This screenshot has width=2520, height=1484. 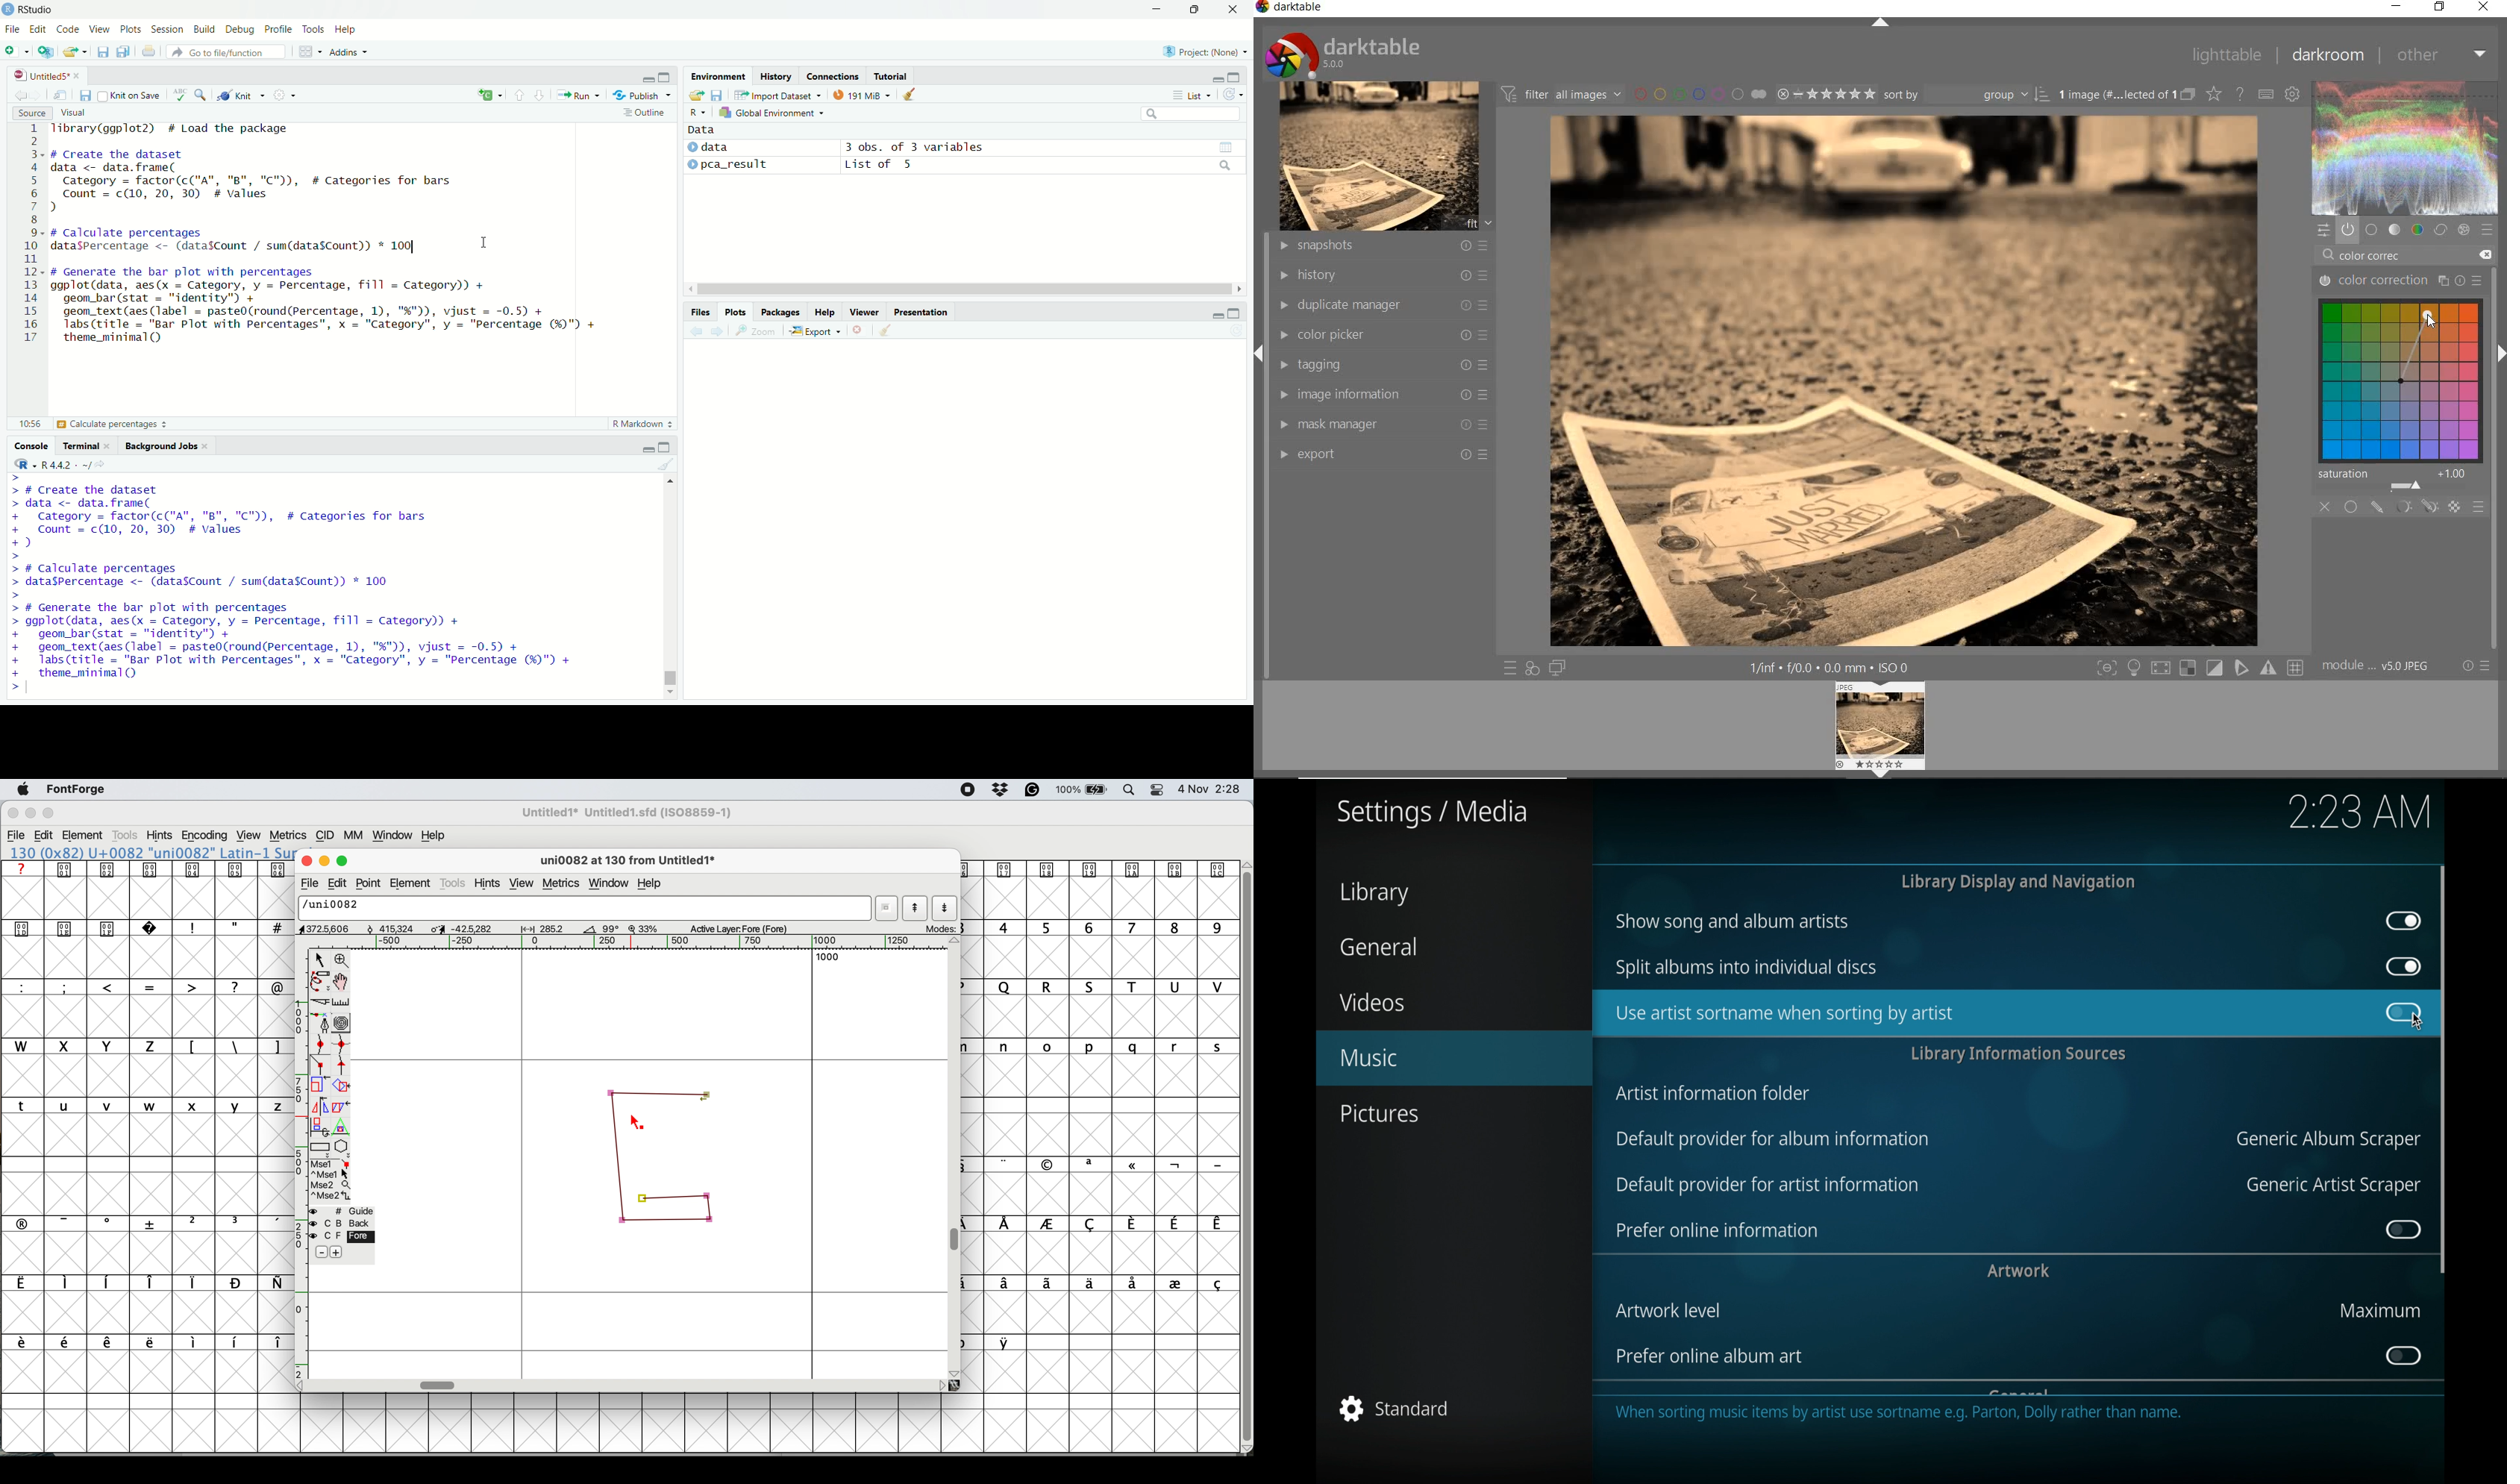 I want to click on save, so click(x=102, y=52).